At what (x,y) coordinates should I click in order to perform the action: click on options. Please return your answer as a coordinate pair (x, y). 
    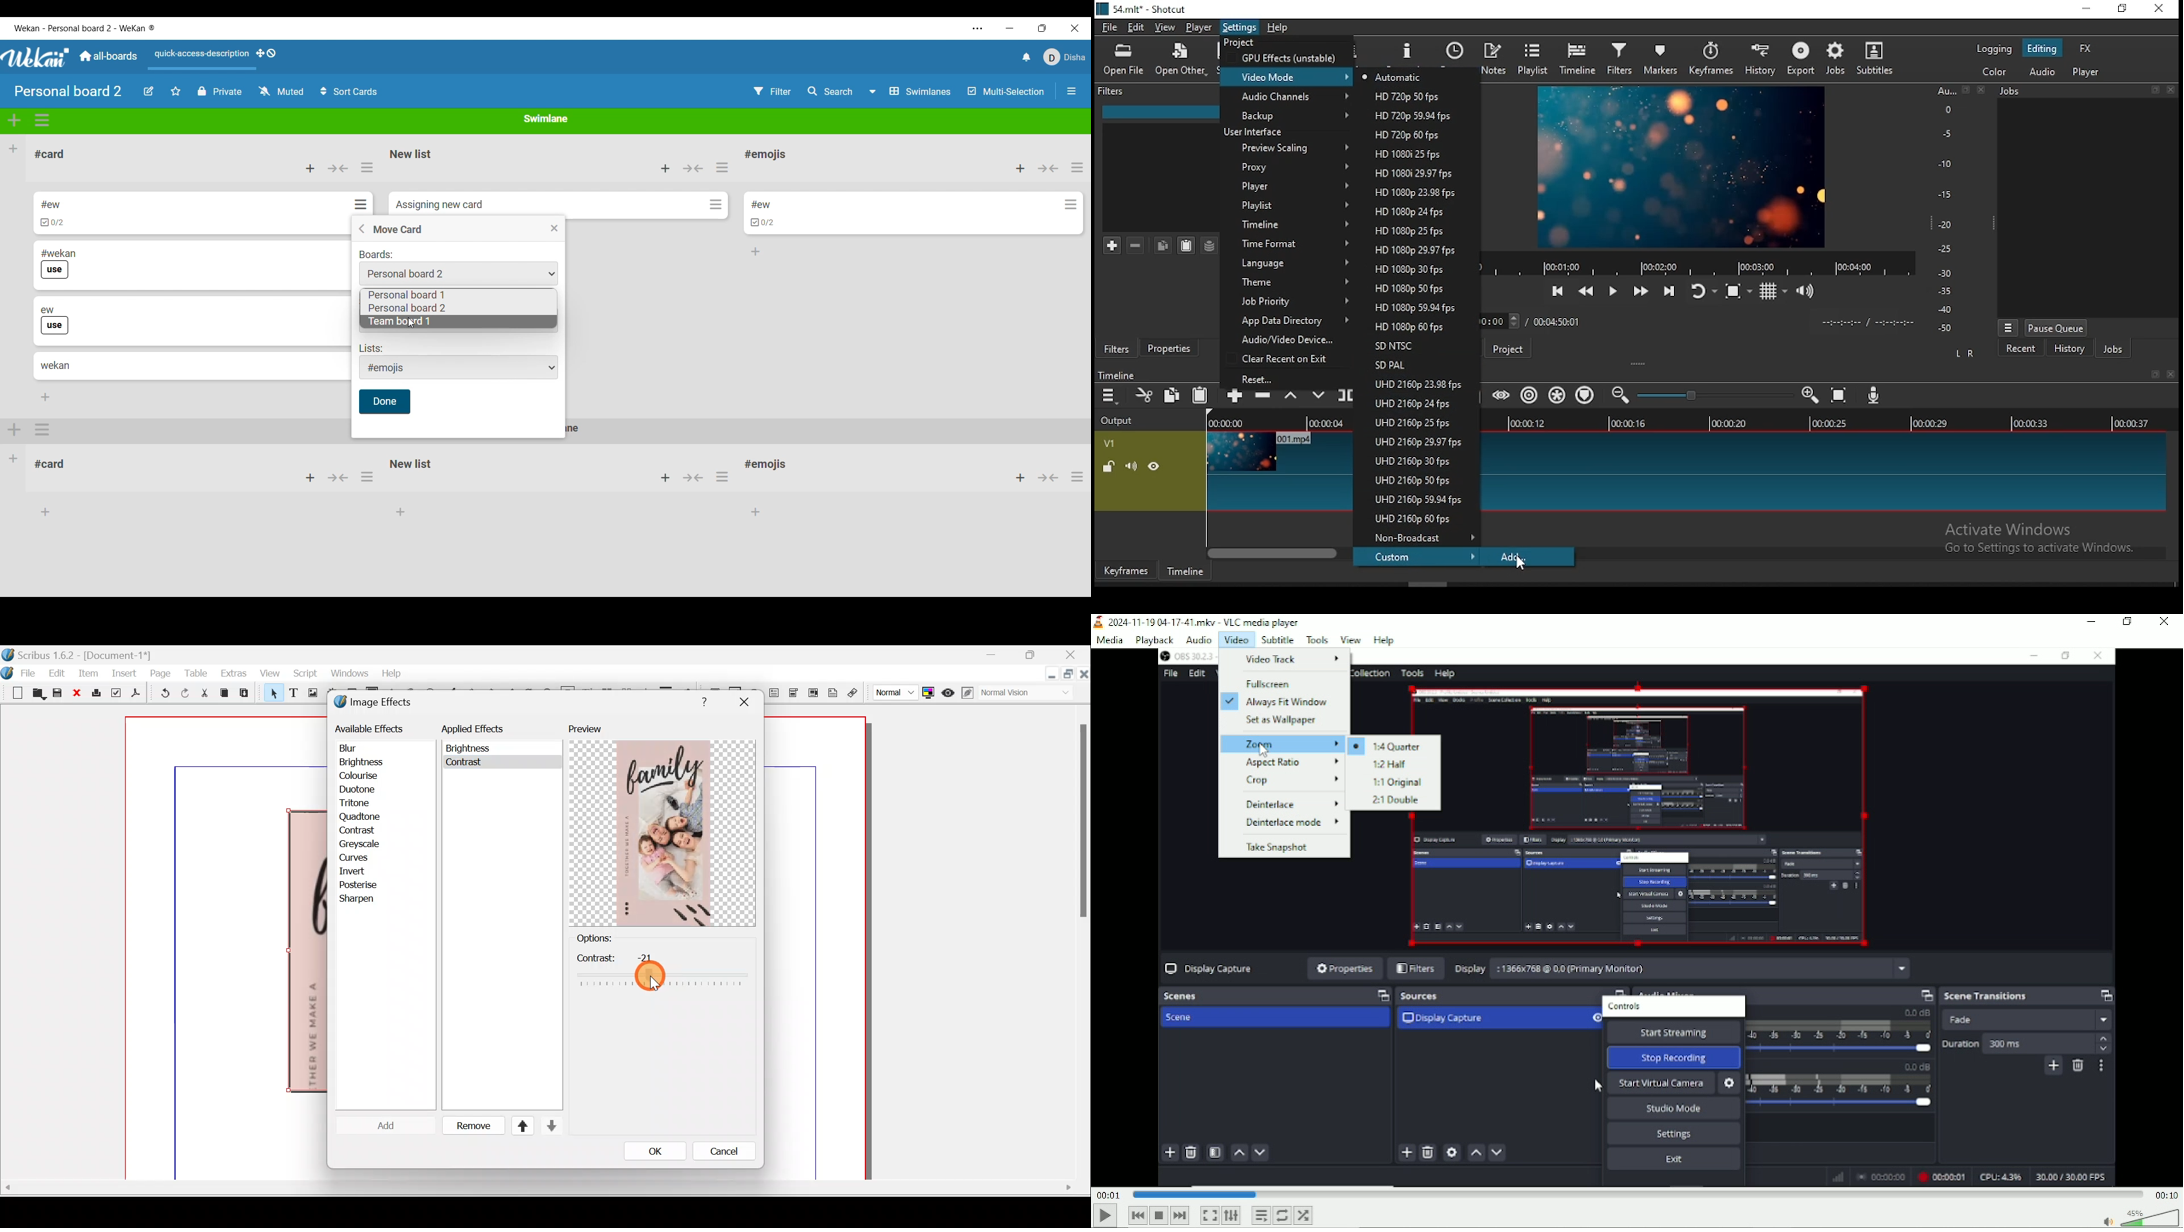
    Looking at the image, I should click on (44, 430).